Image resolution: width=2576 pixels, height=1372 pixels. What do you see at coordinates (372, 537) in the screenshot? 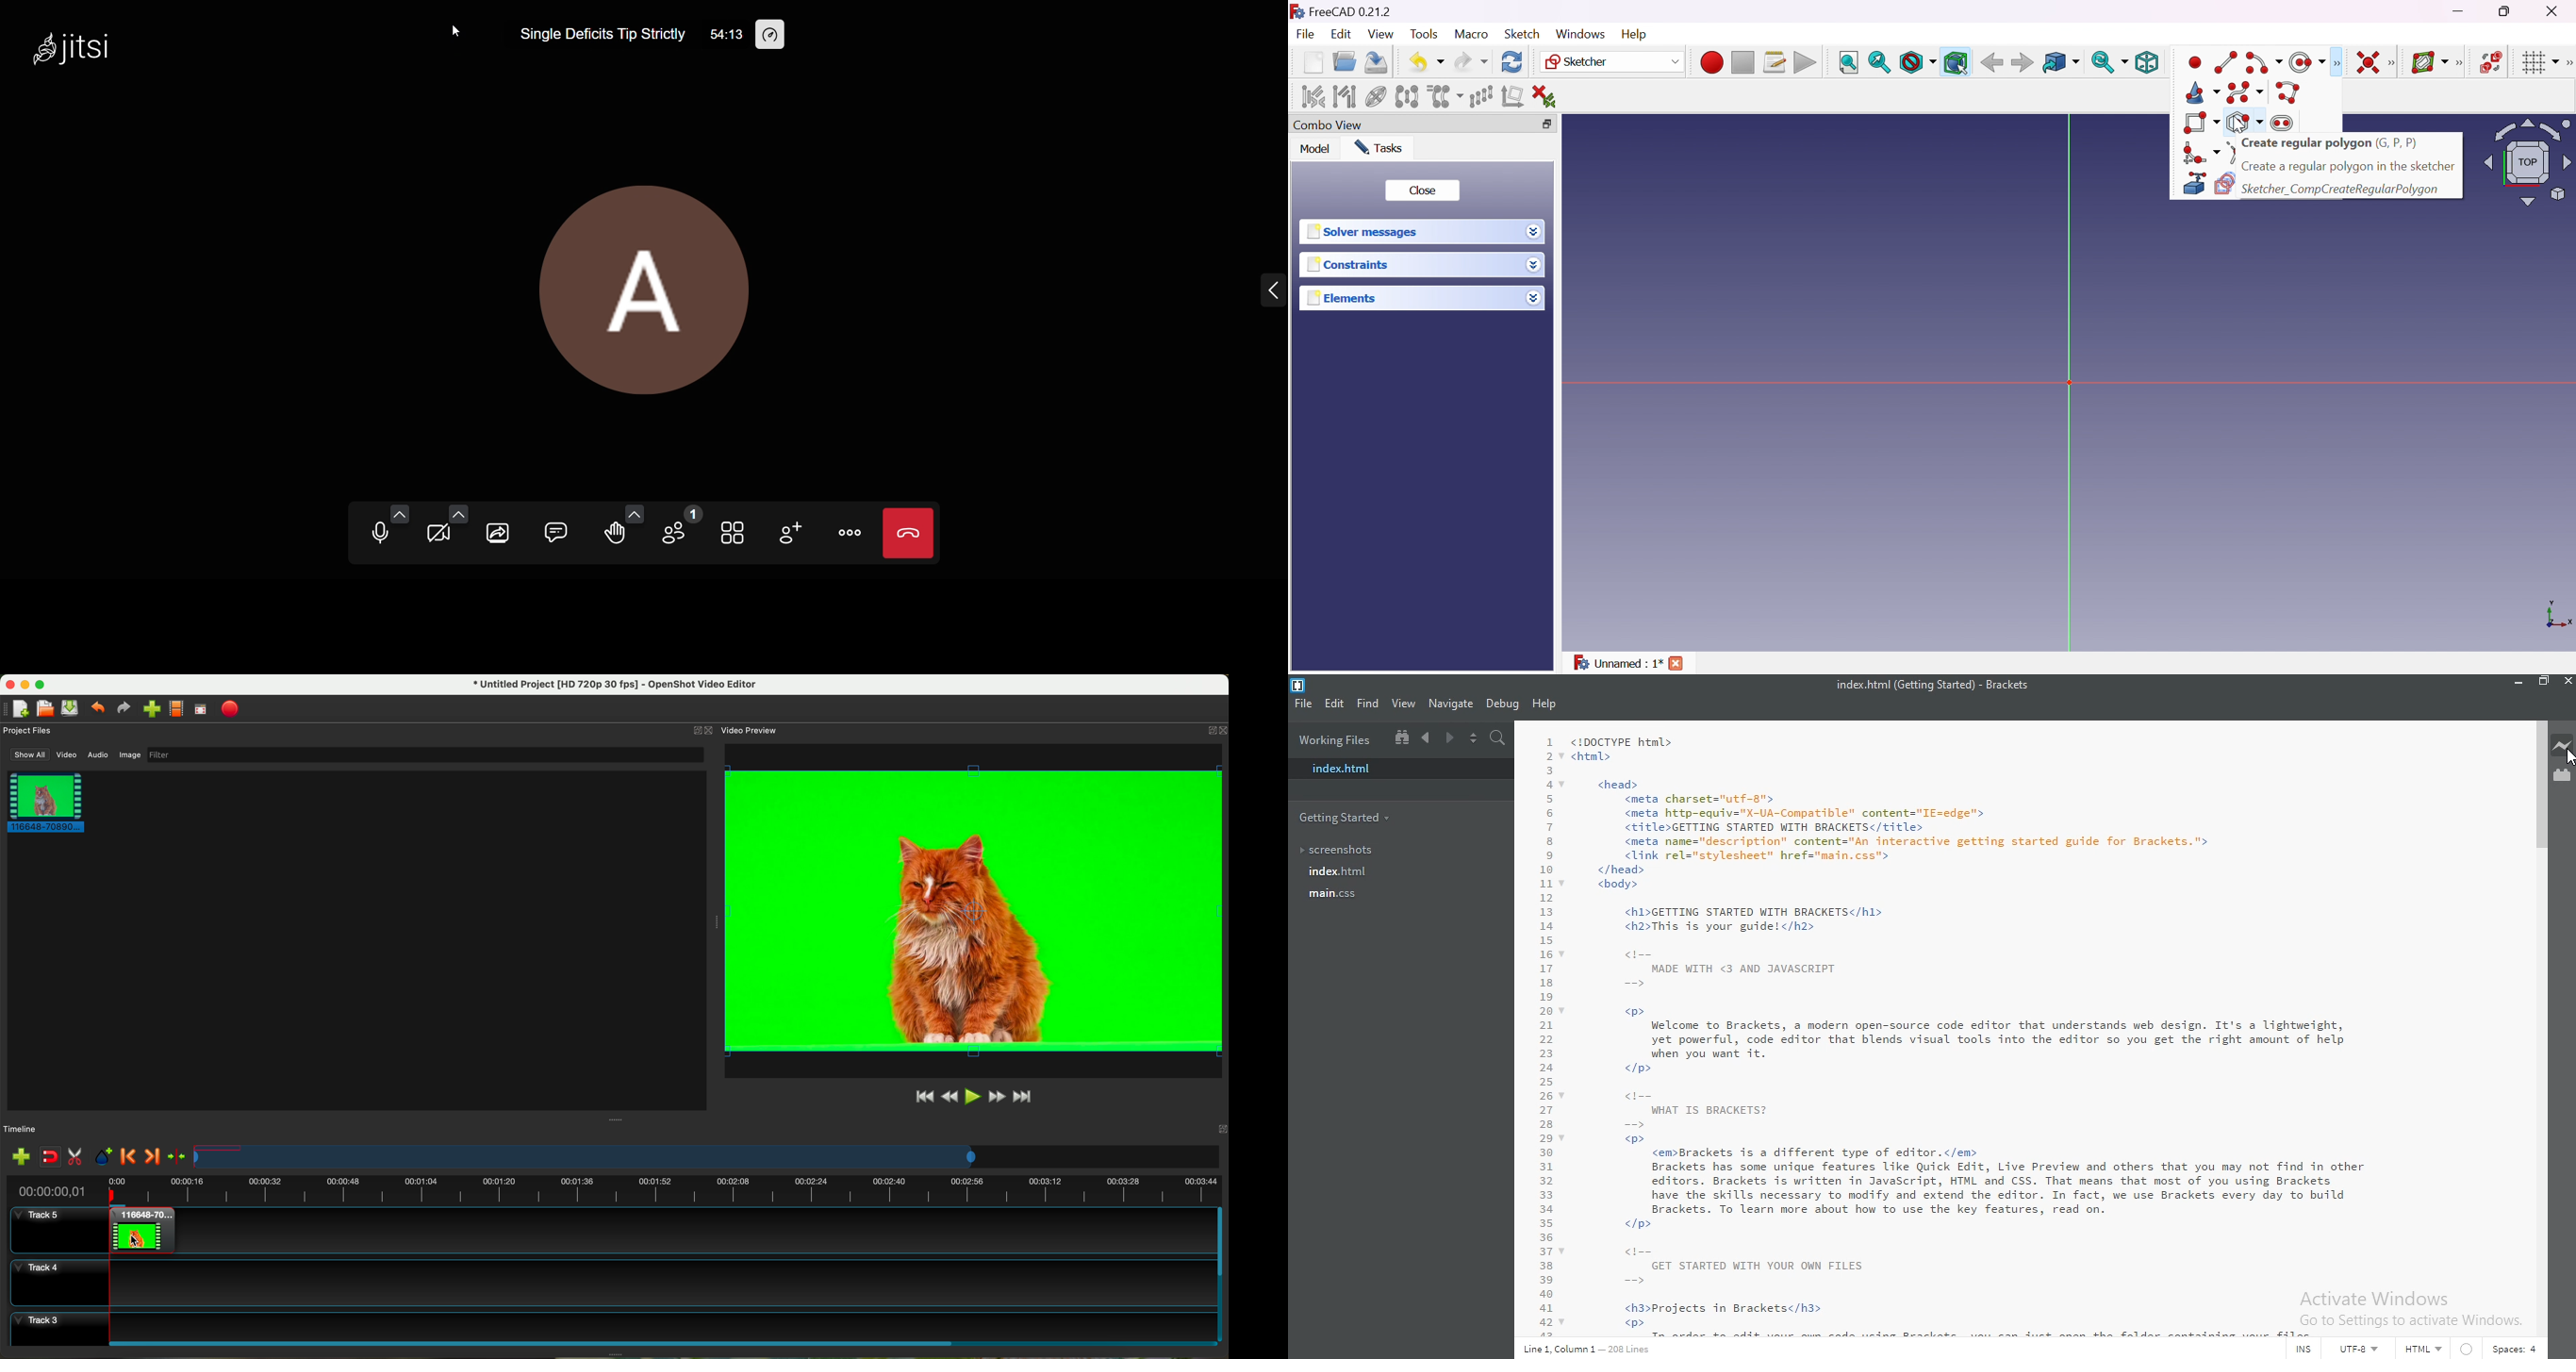
I see `microphone` at bounding box center [372, 537].